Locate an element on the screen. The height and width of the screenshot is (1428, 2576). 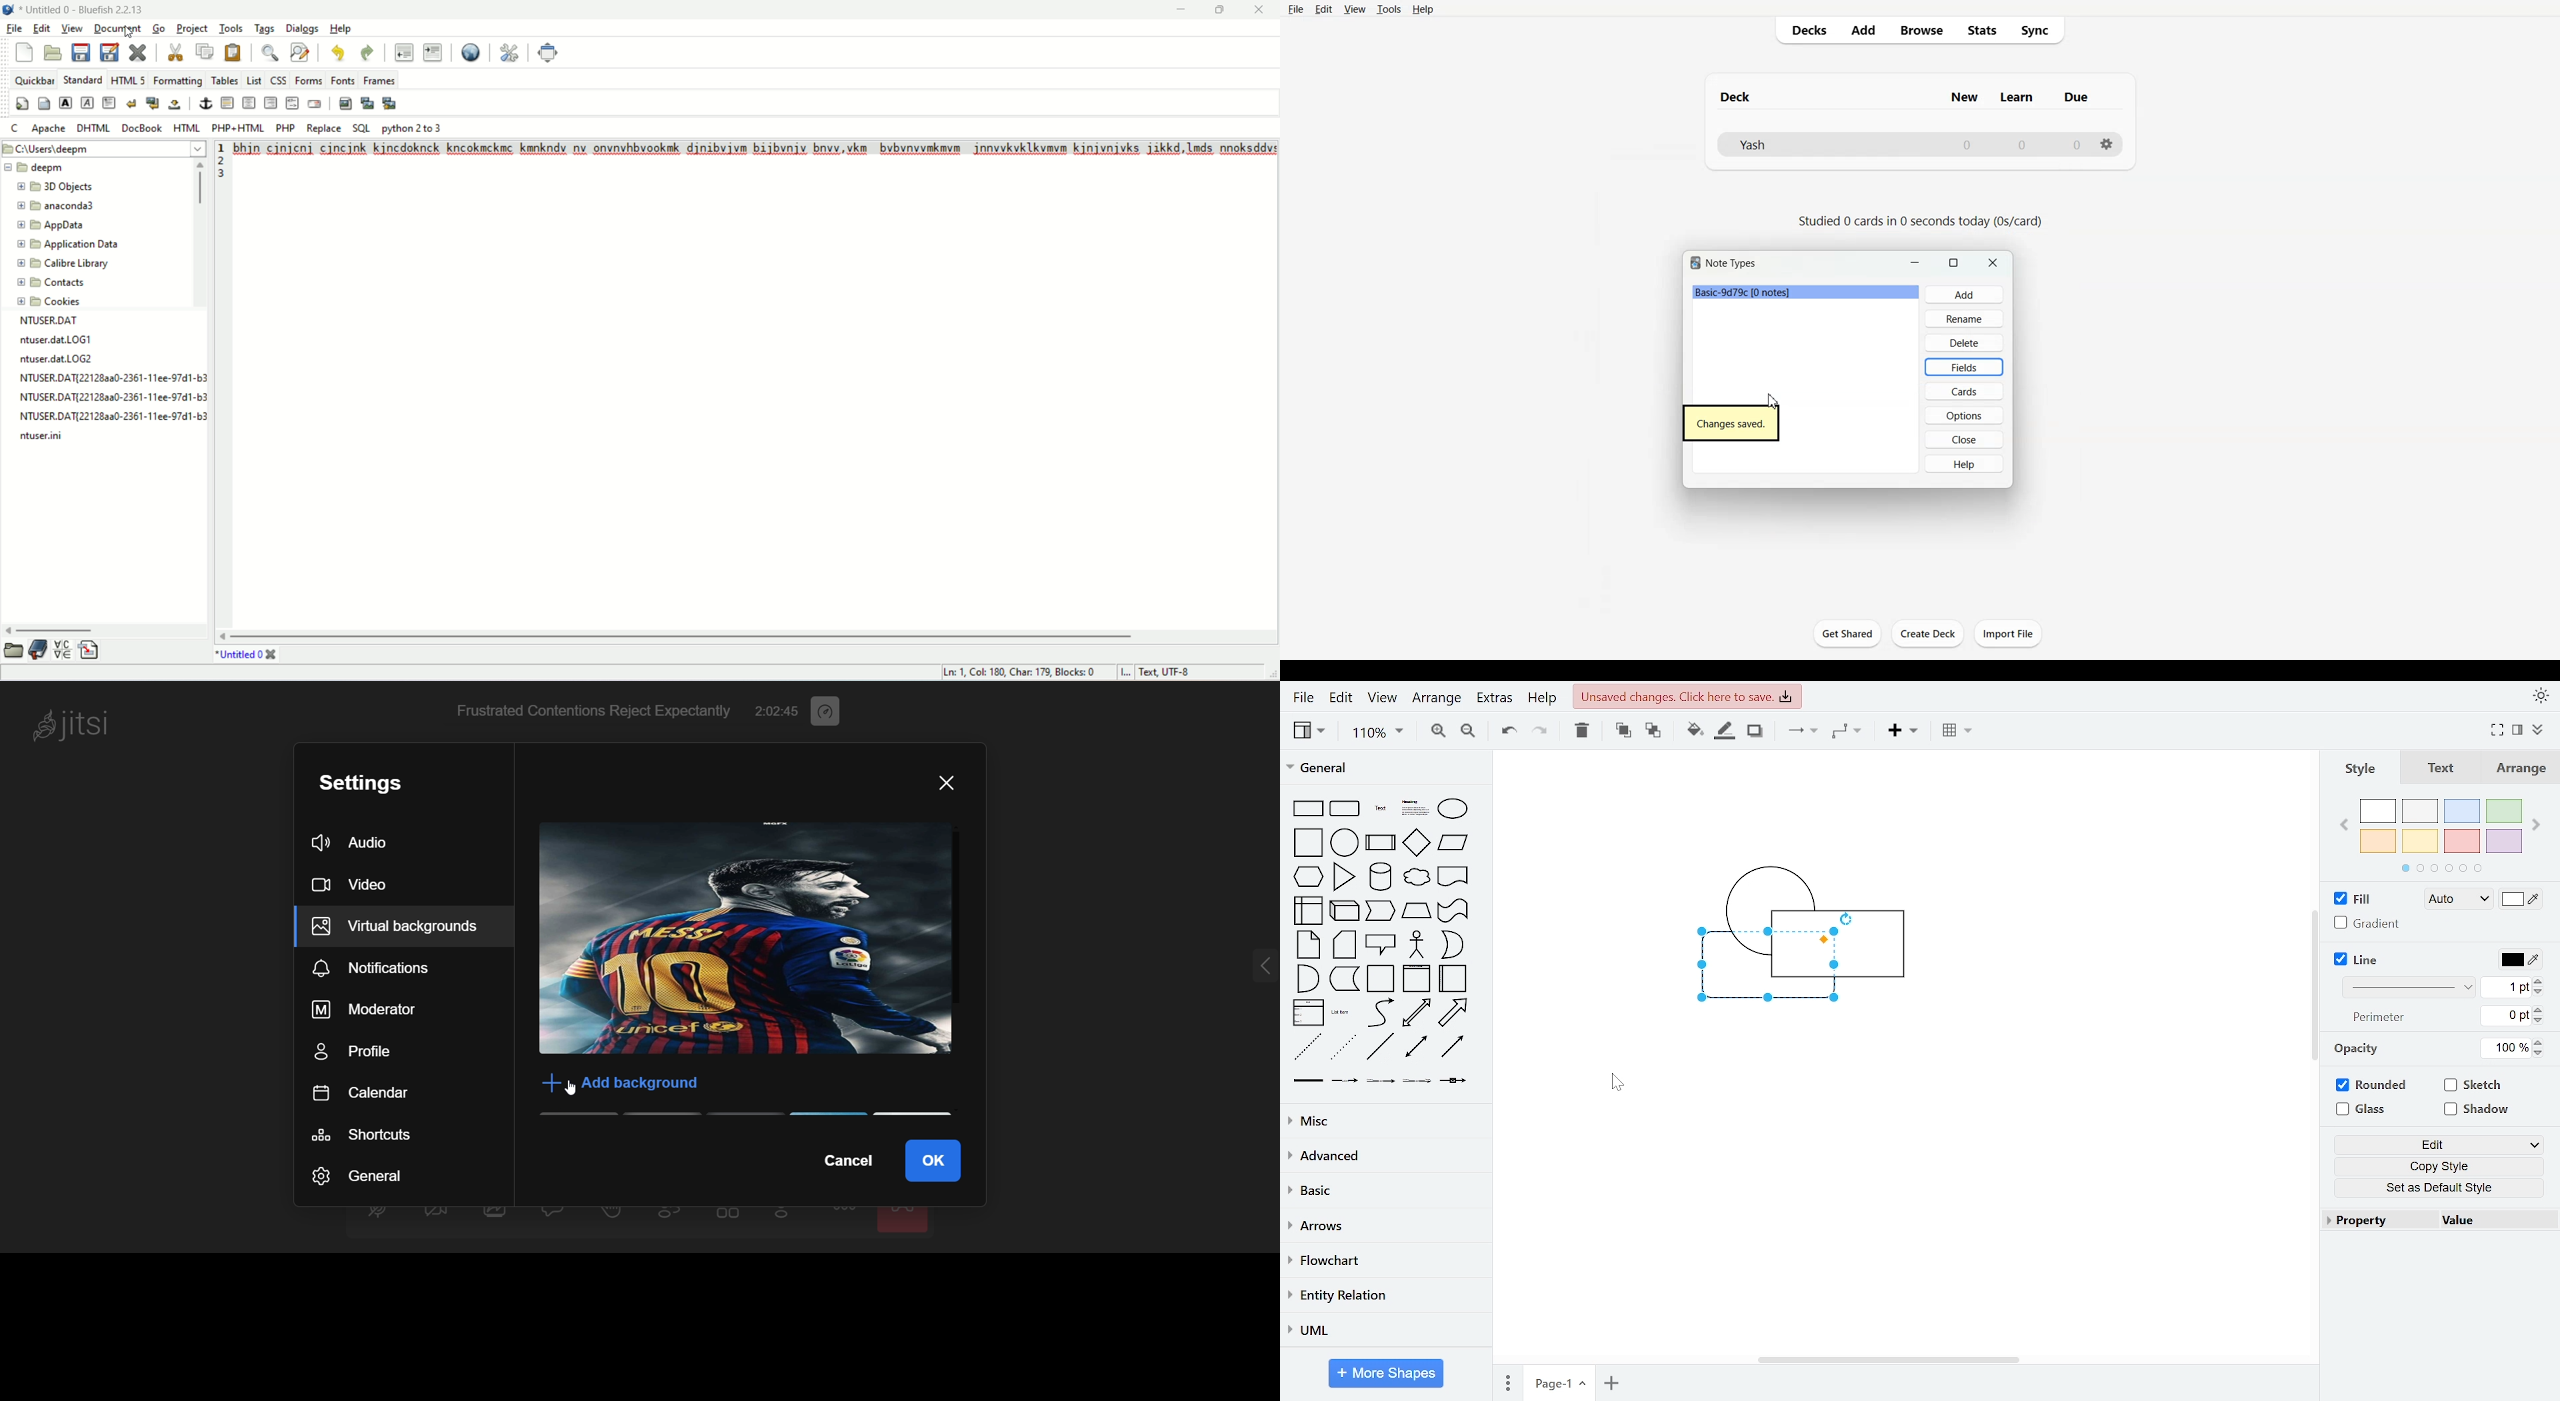
dotted line is located at coordinates (1344, 1047).